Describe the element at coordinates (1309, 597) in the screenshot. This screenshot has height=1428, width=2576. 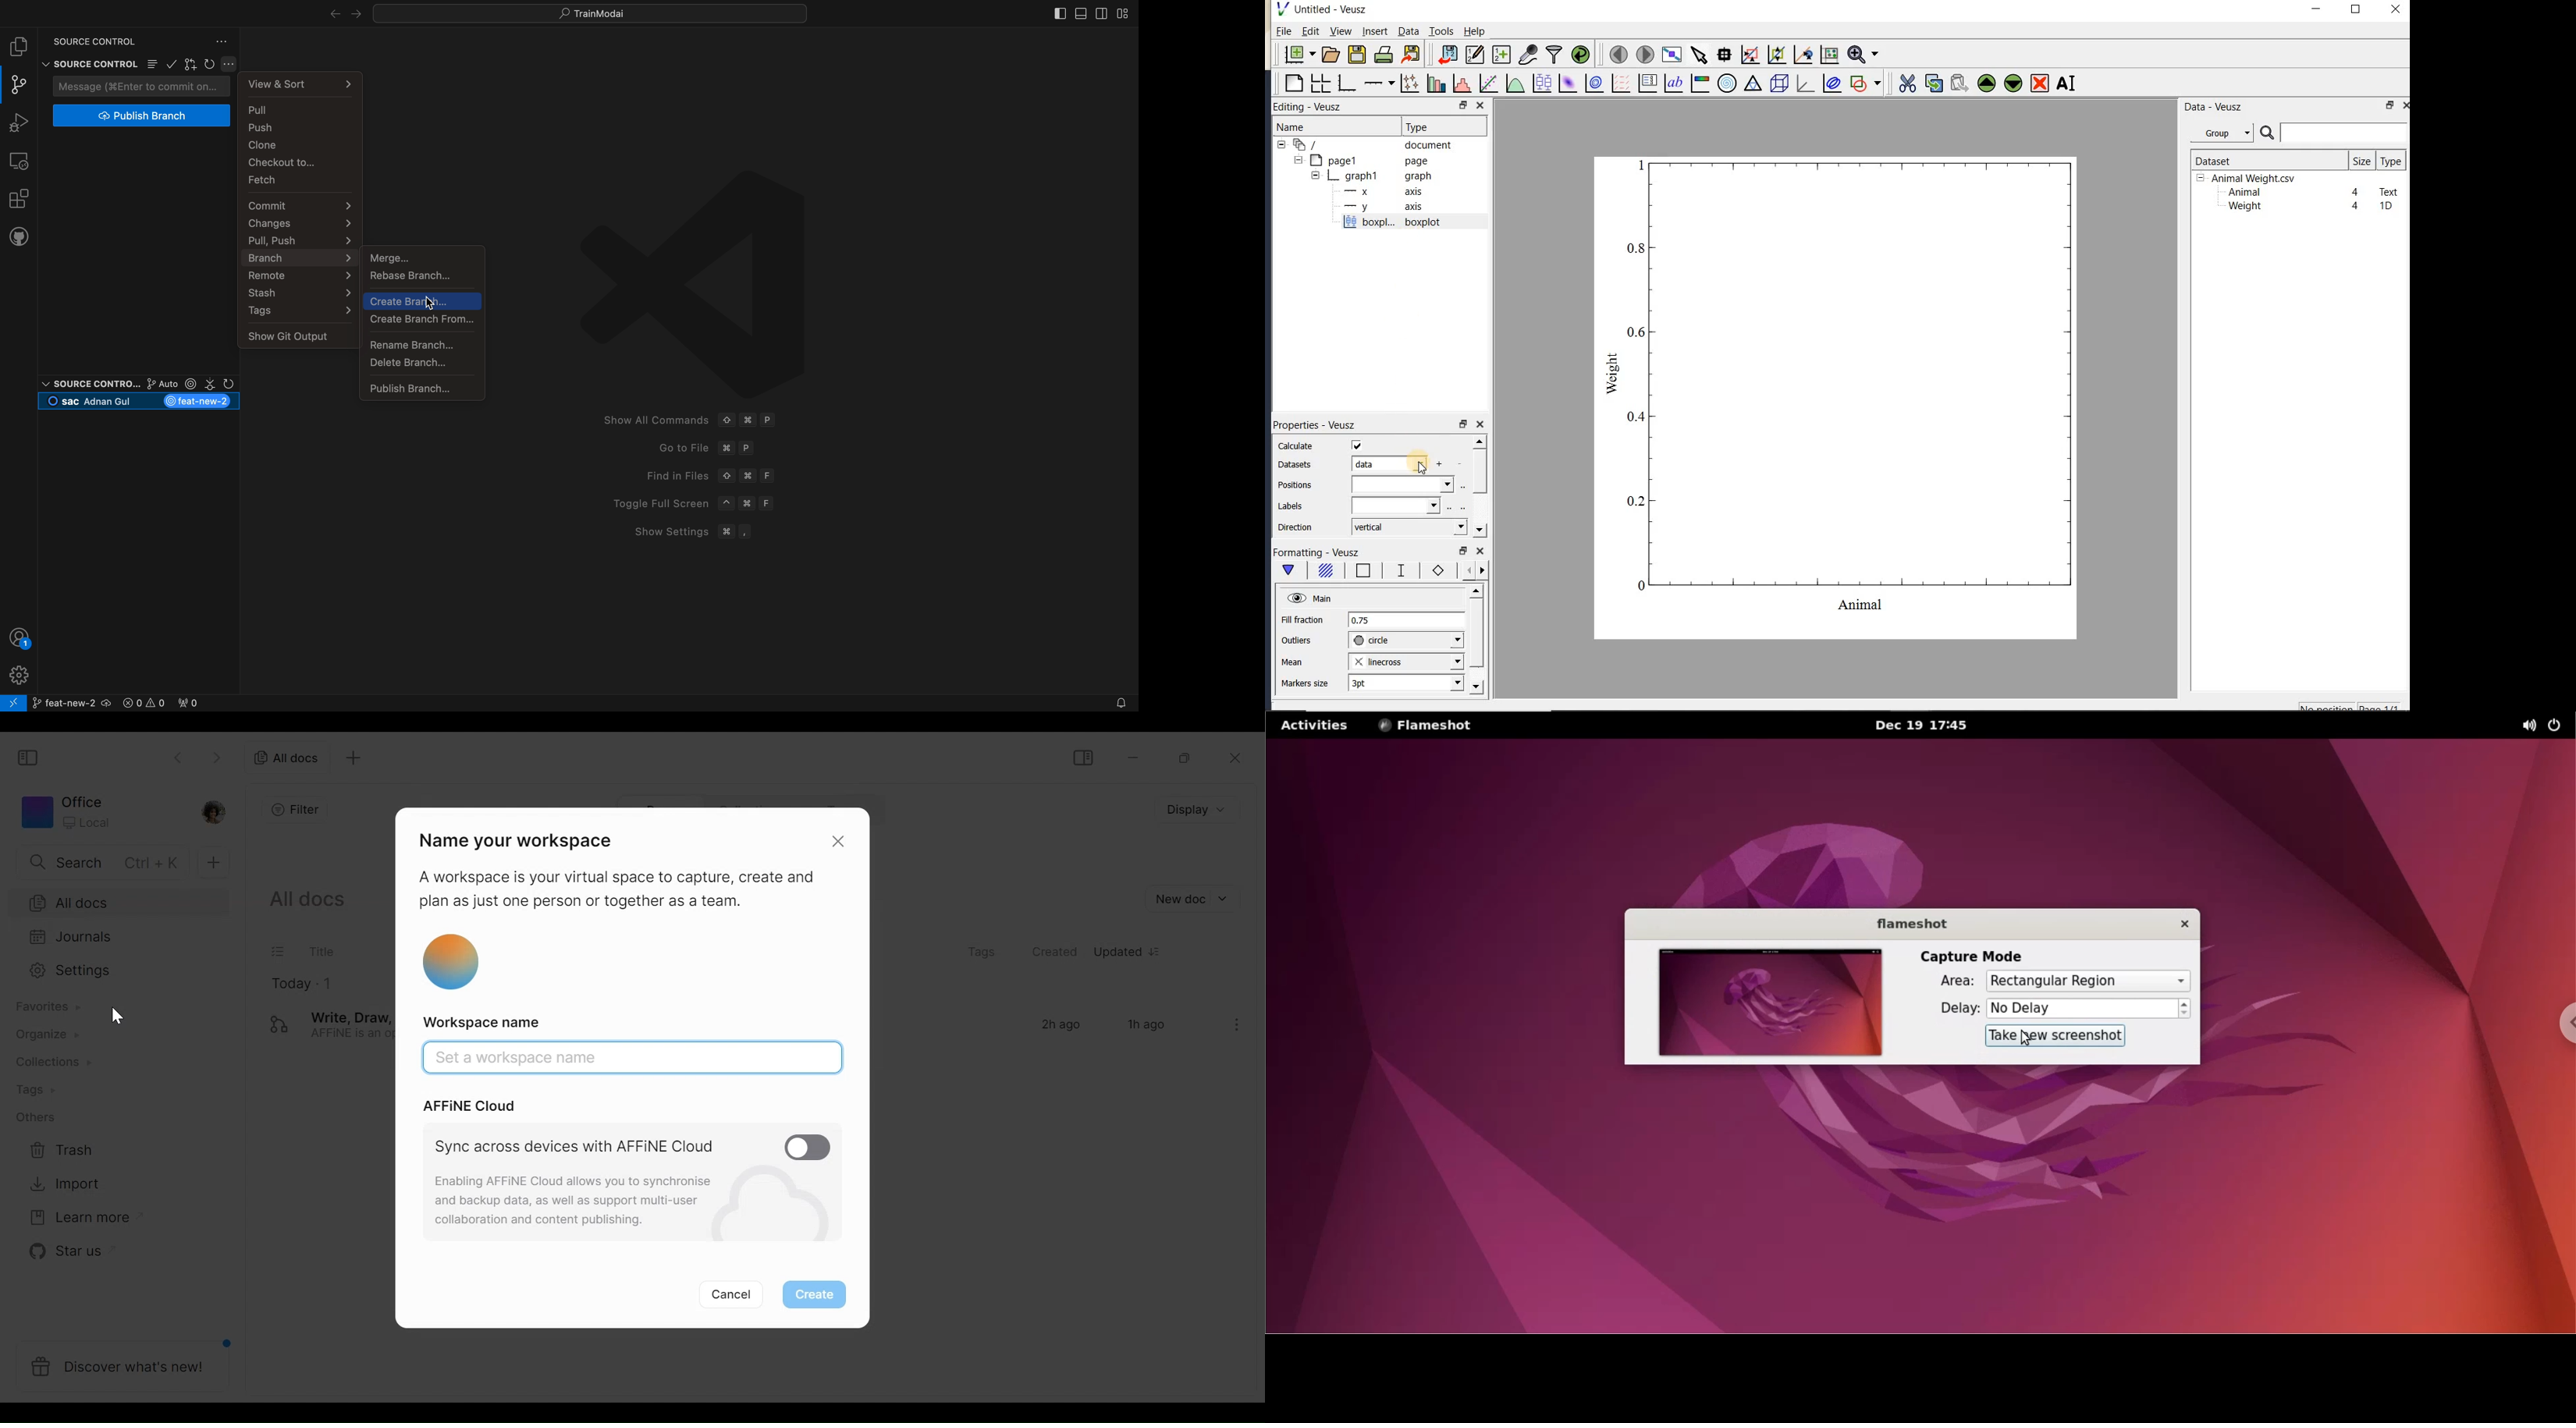
I see `Main` at that location.